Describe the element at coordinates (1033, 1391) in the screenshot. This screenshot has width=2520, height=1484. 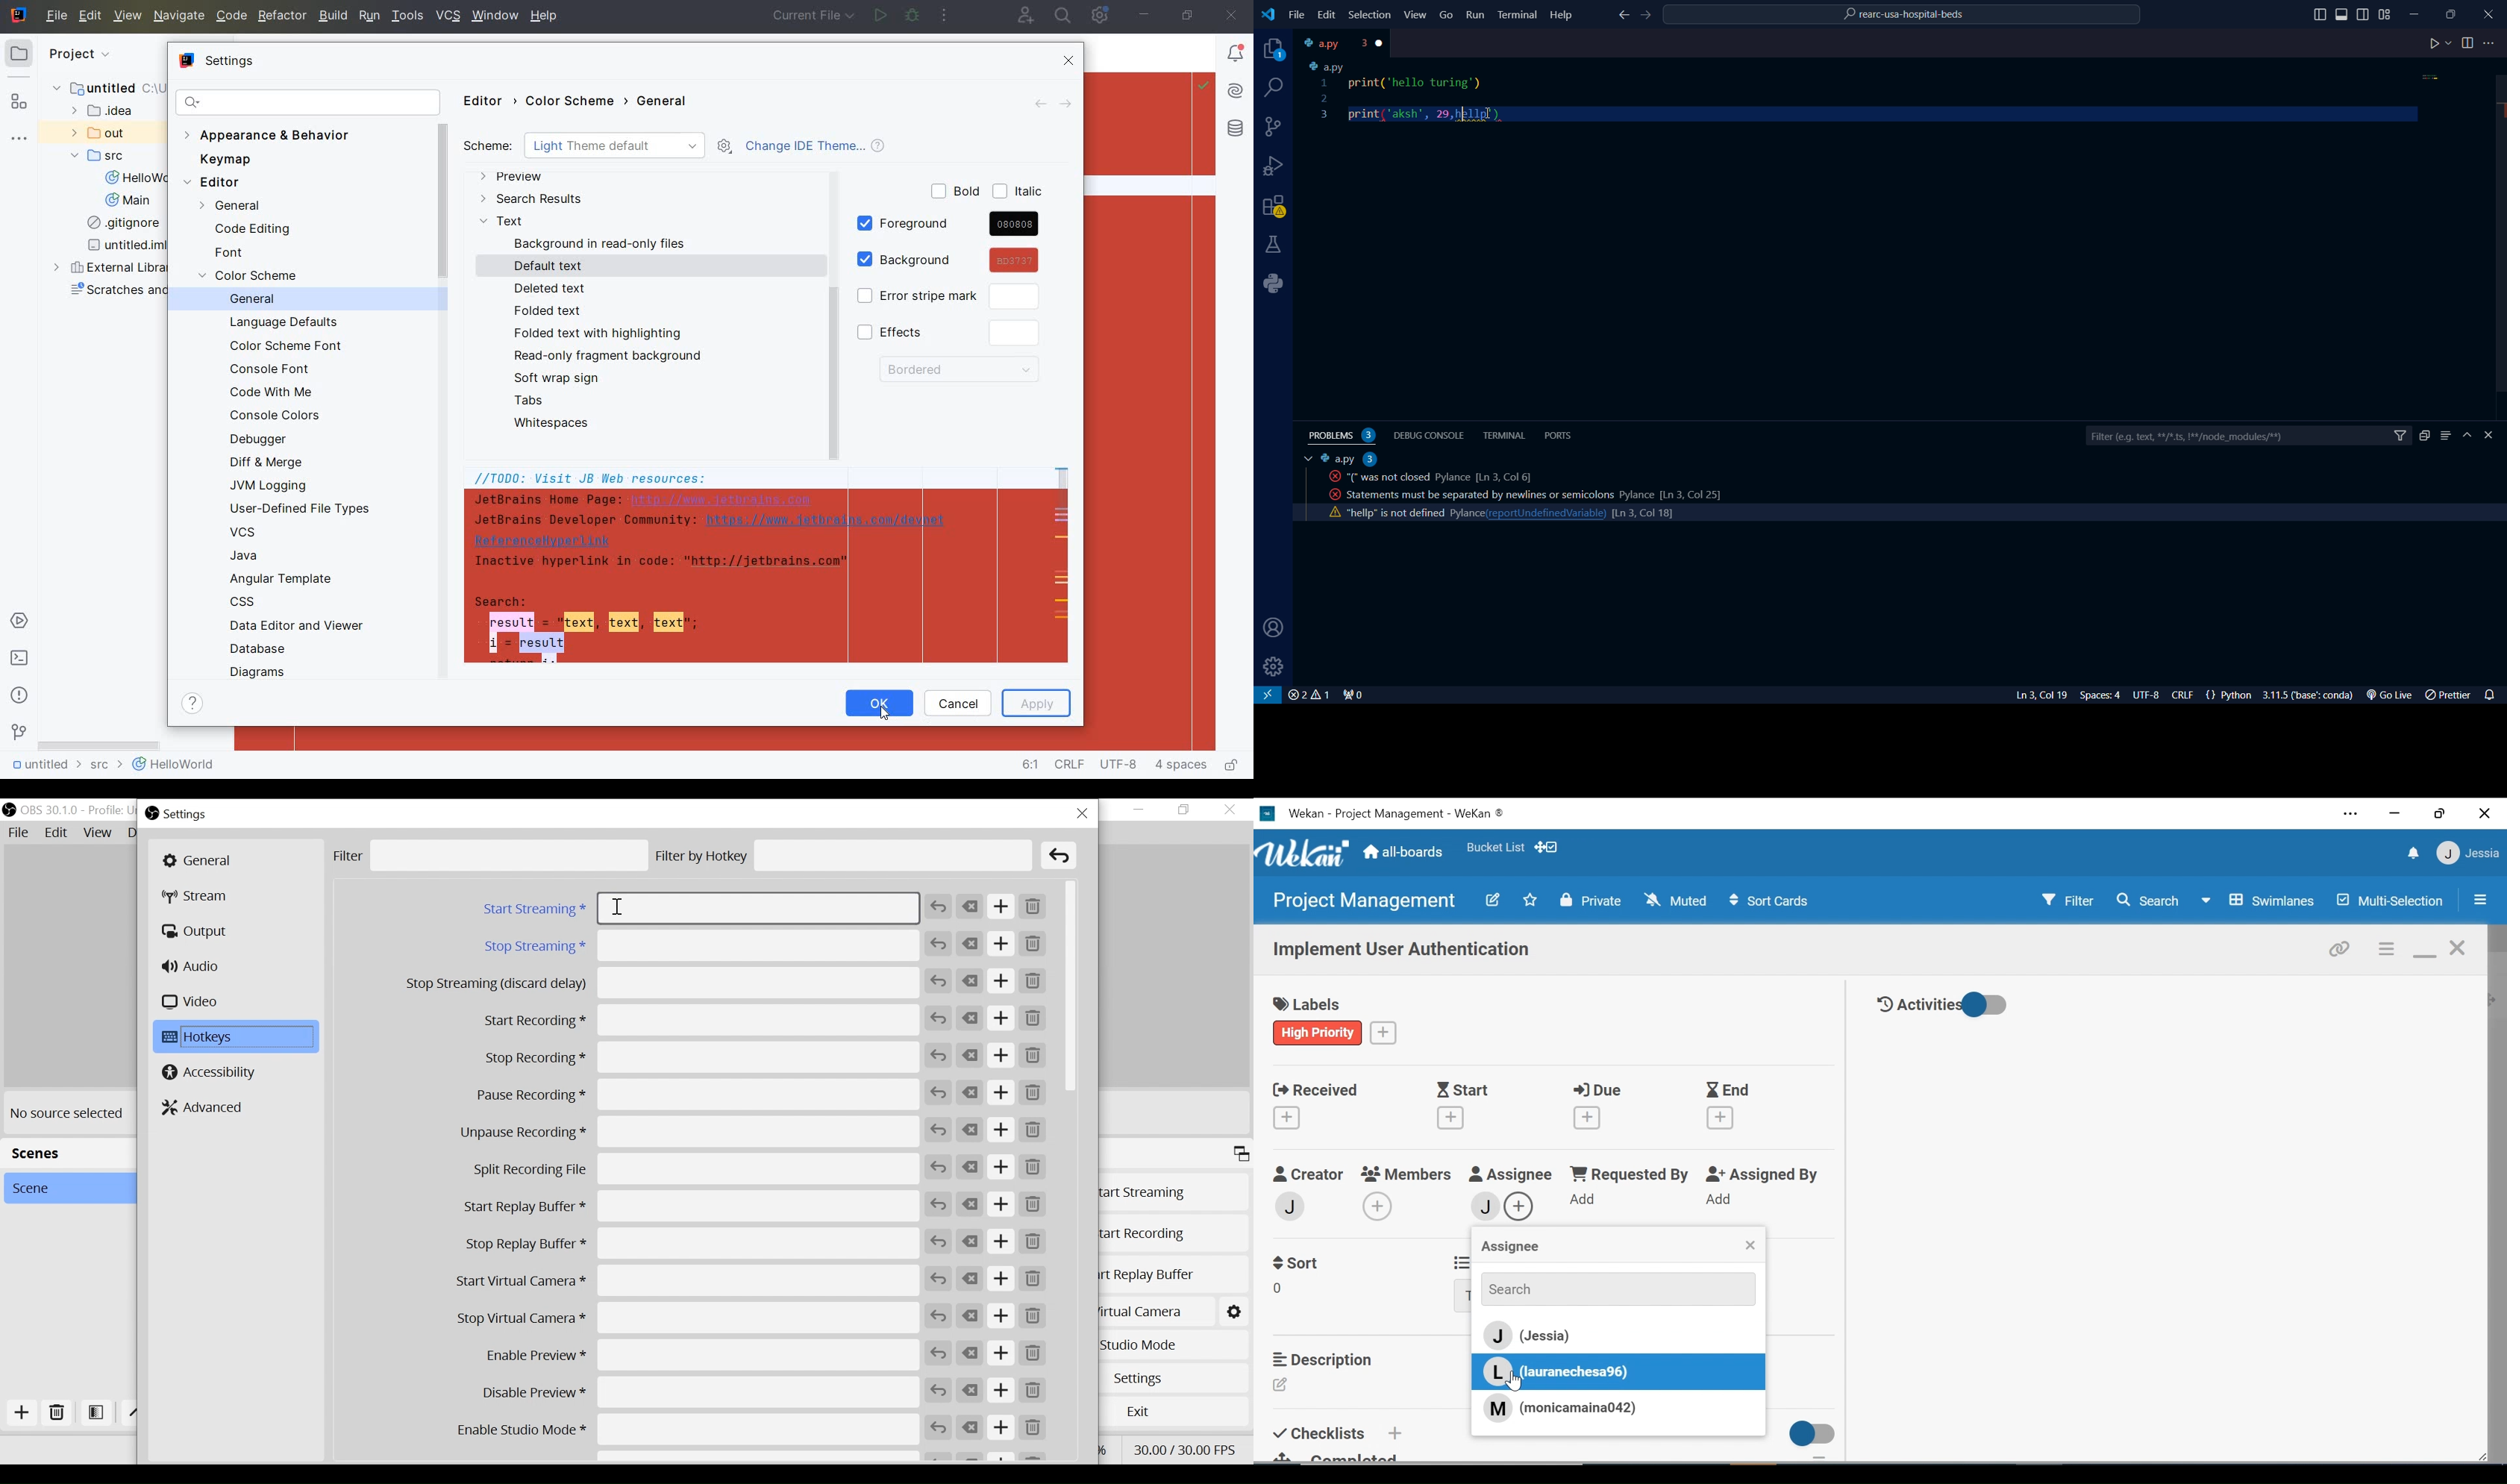
I see `Remove` at that location.